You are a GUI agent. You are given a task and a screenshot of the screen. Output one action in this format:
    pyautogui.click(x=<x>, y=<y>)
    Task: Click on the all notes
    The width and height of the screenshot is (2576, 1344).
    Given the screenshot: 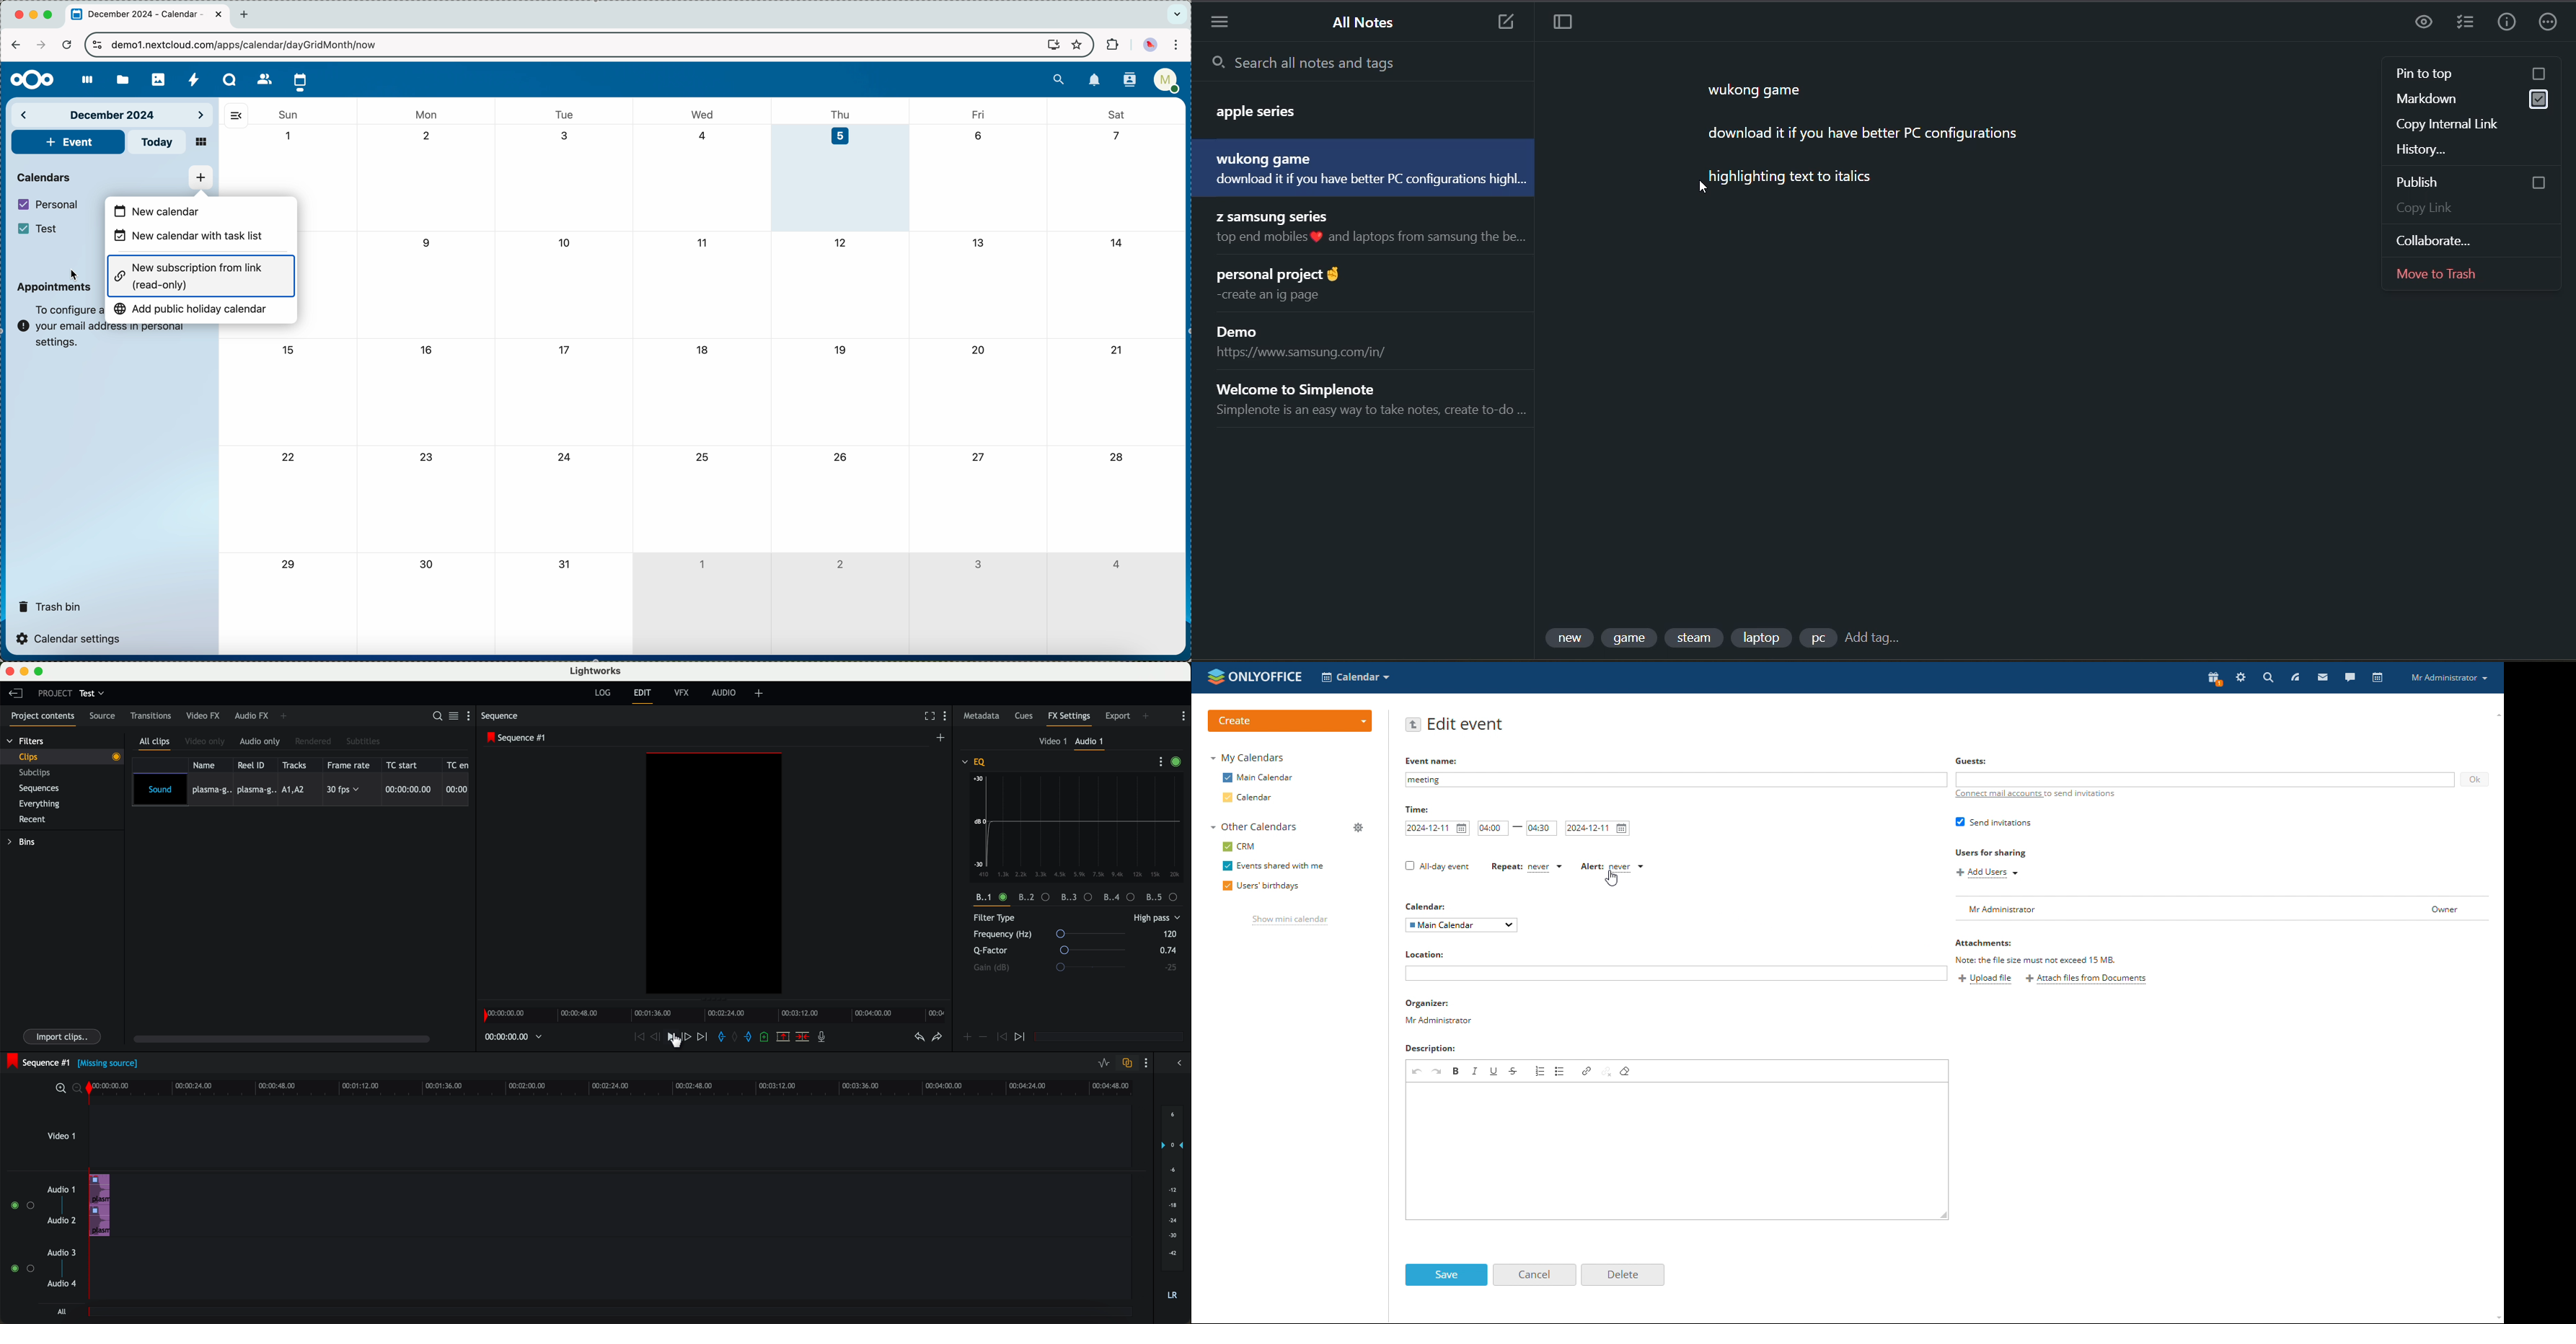 What is the action you would take?
    pyautogui.click(x=1369, y=25)
    